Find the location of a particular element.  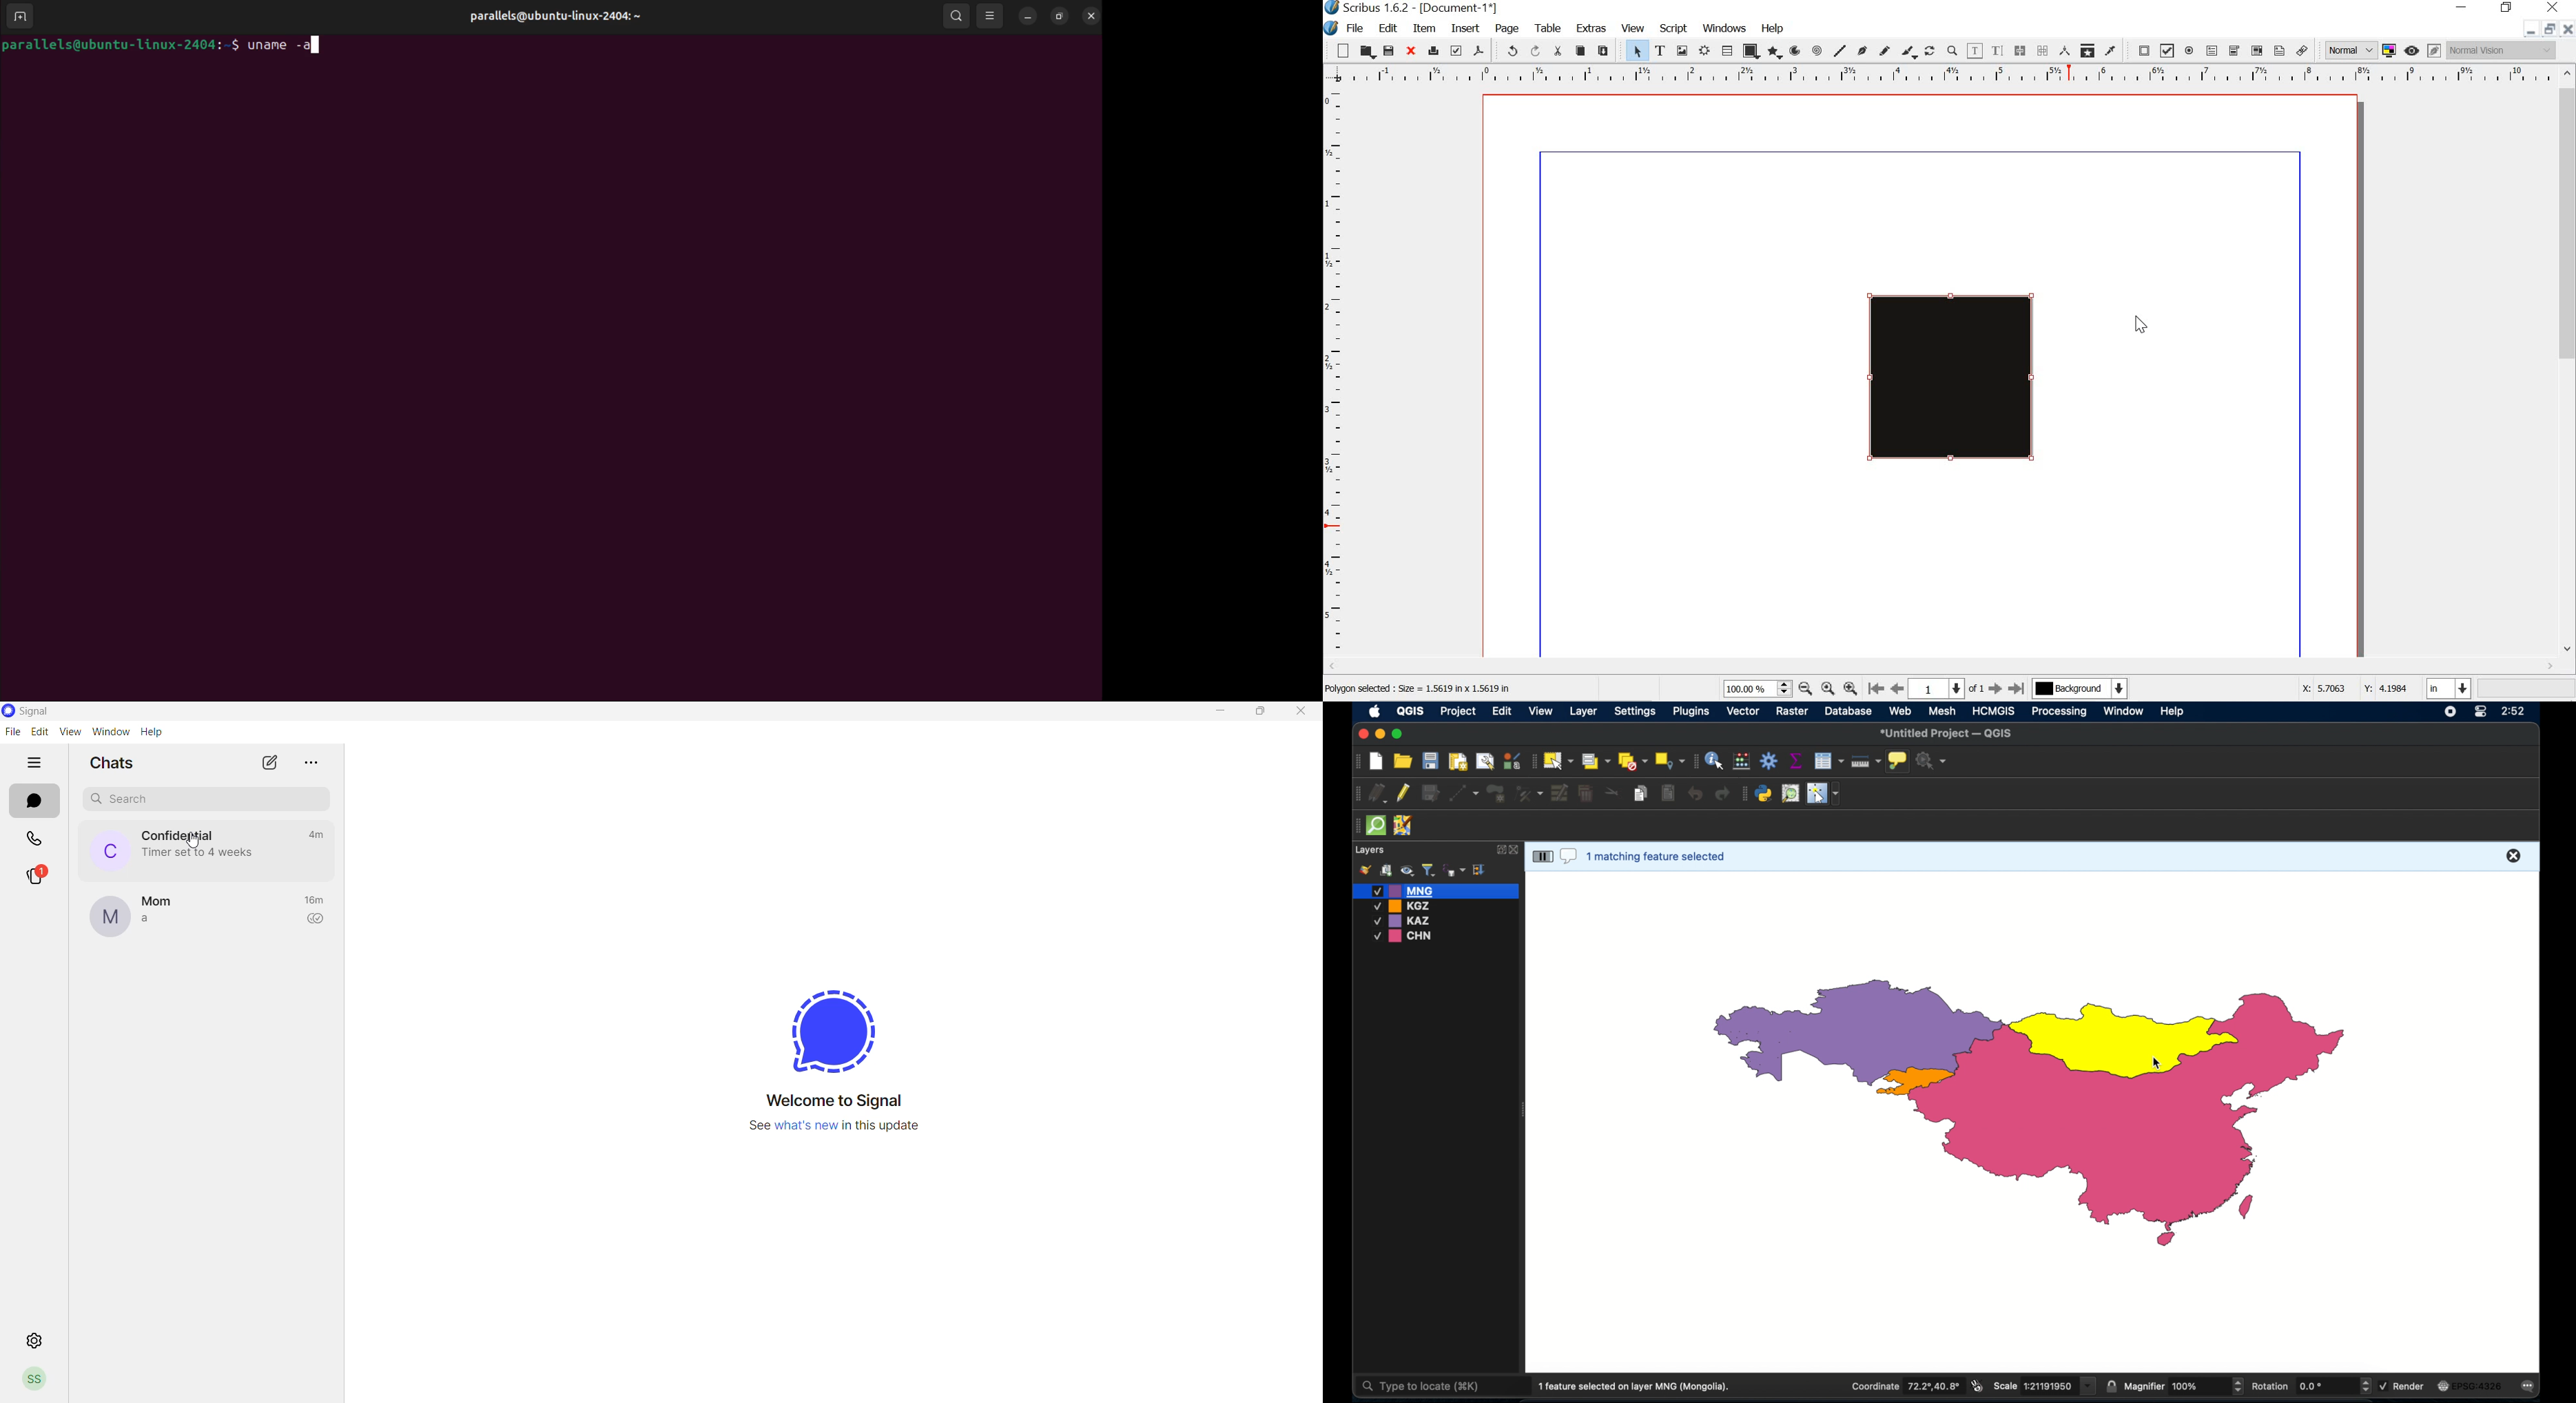

insert is located at coordinates (1464, 29).